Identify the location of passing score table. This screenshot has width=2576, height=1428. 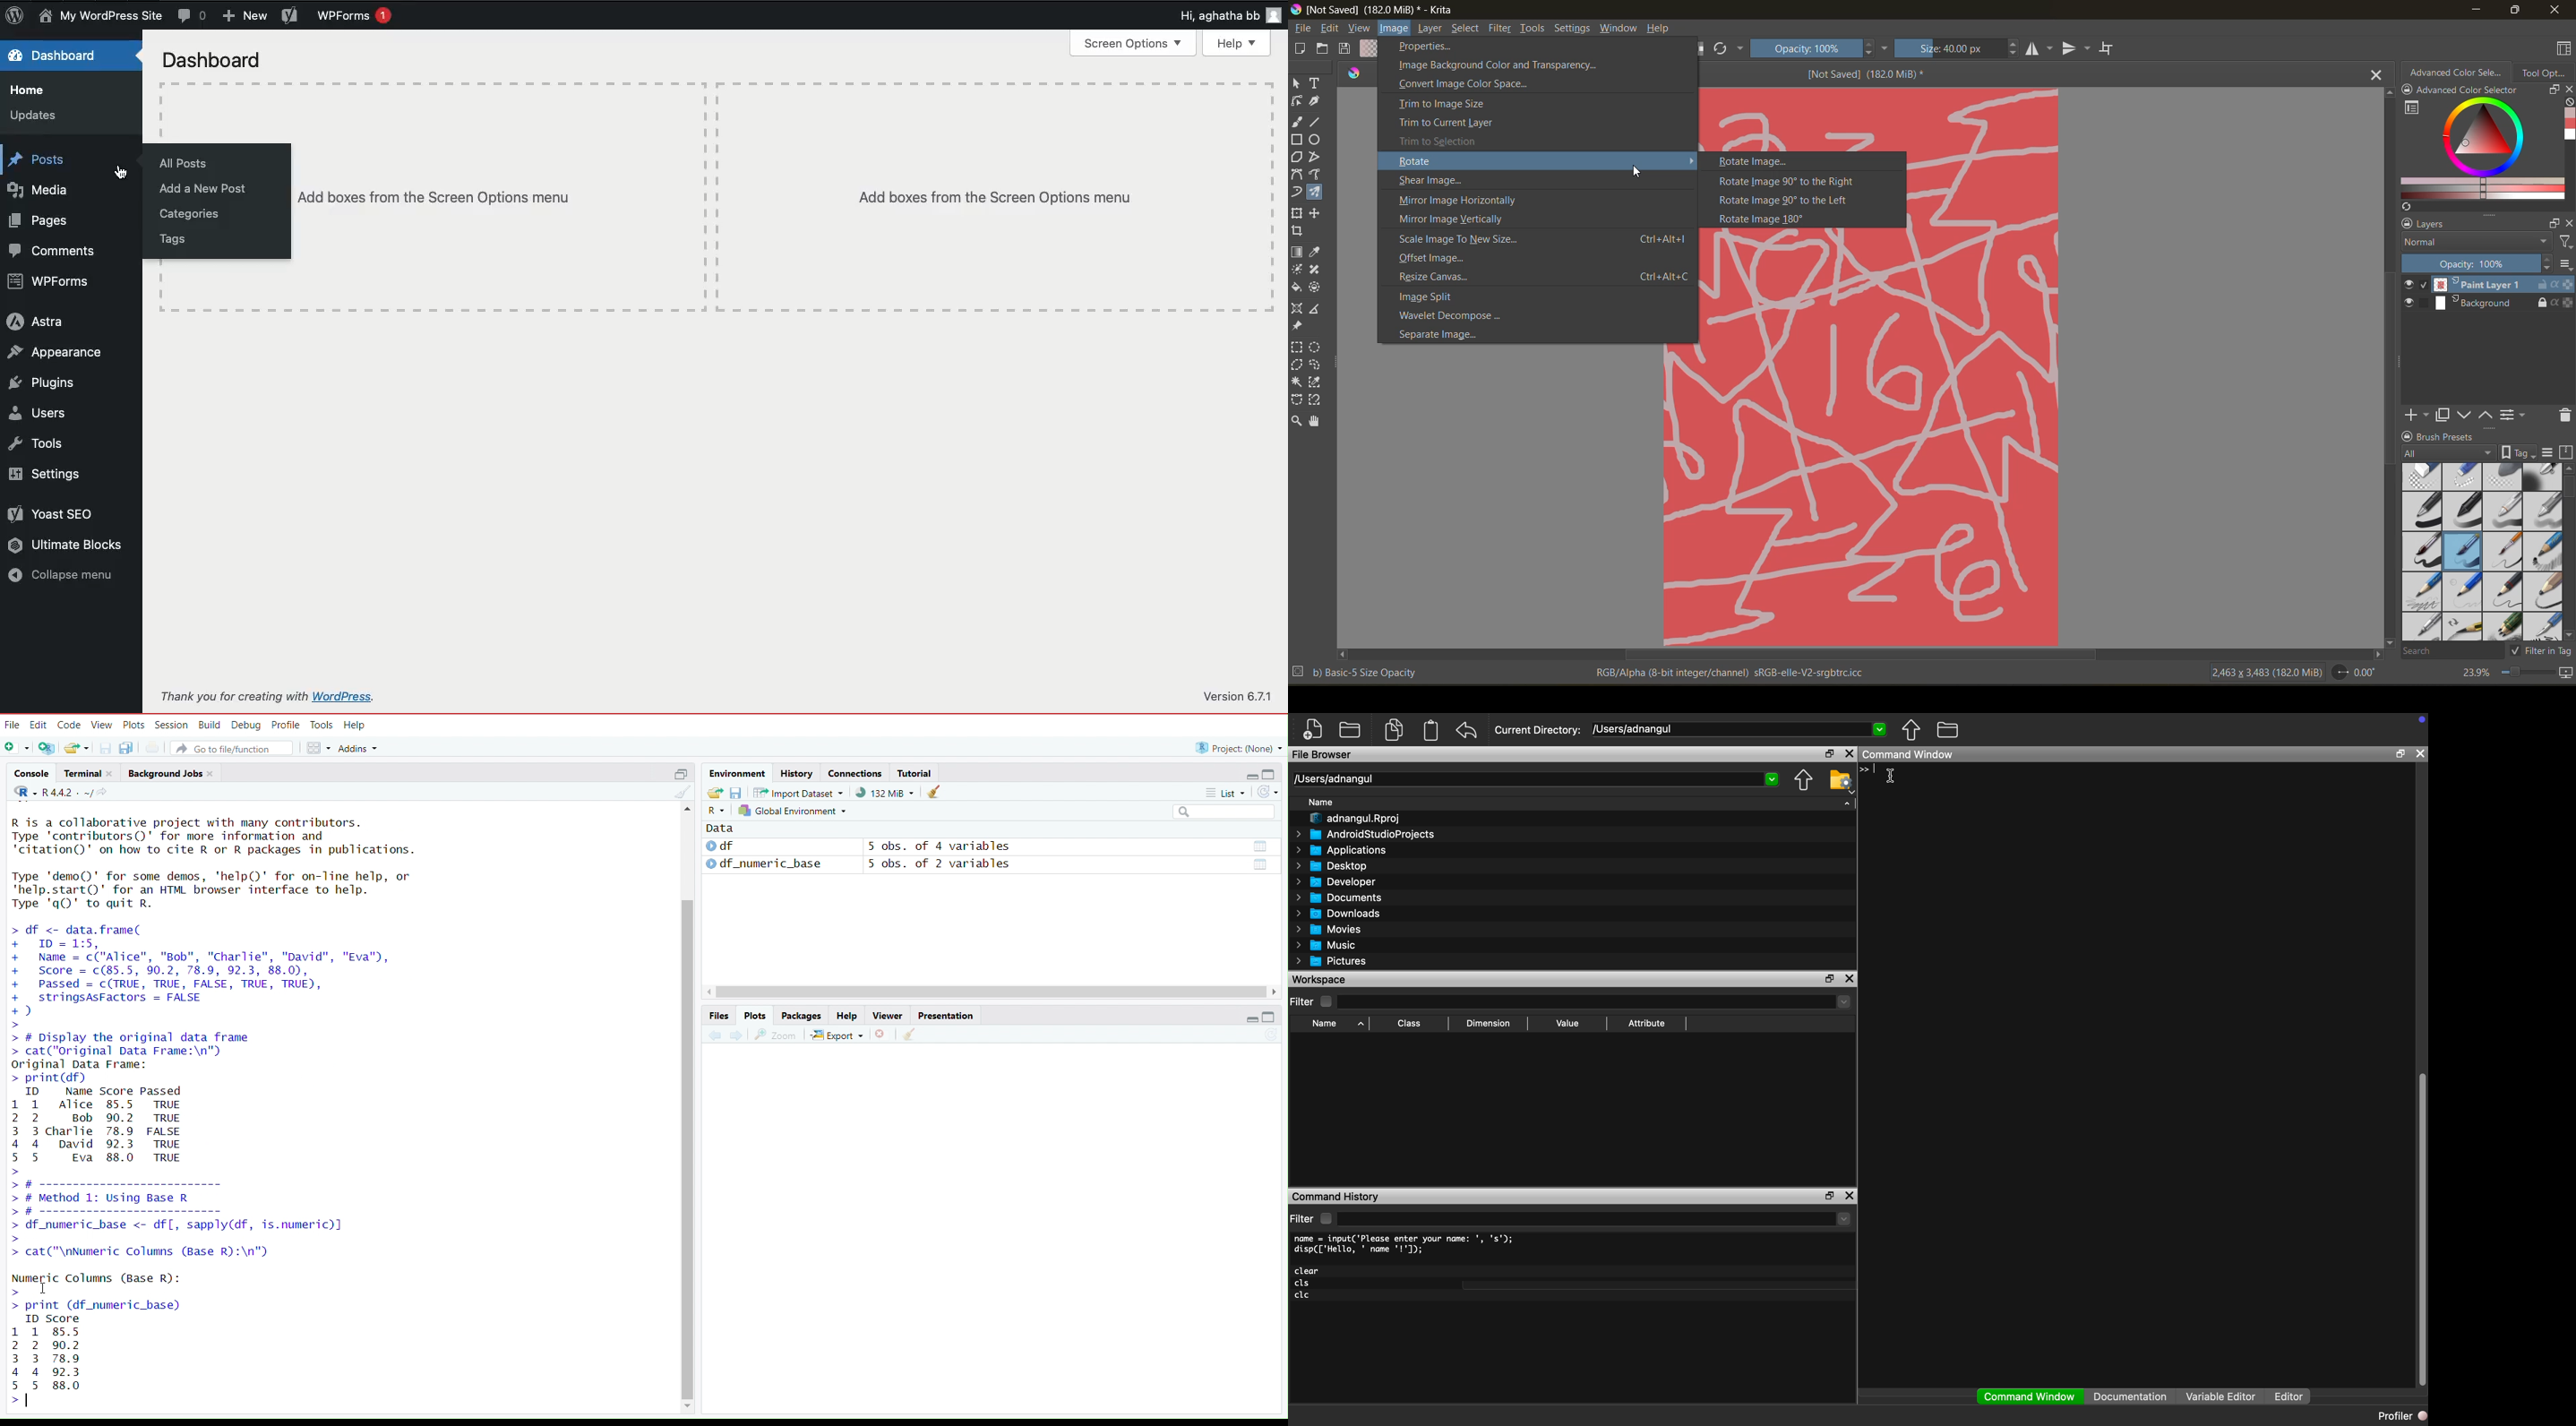
(113, 1124).